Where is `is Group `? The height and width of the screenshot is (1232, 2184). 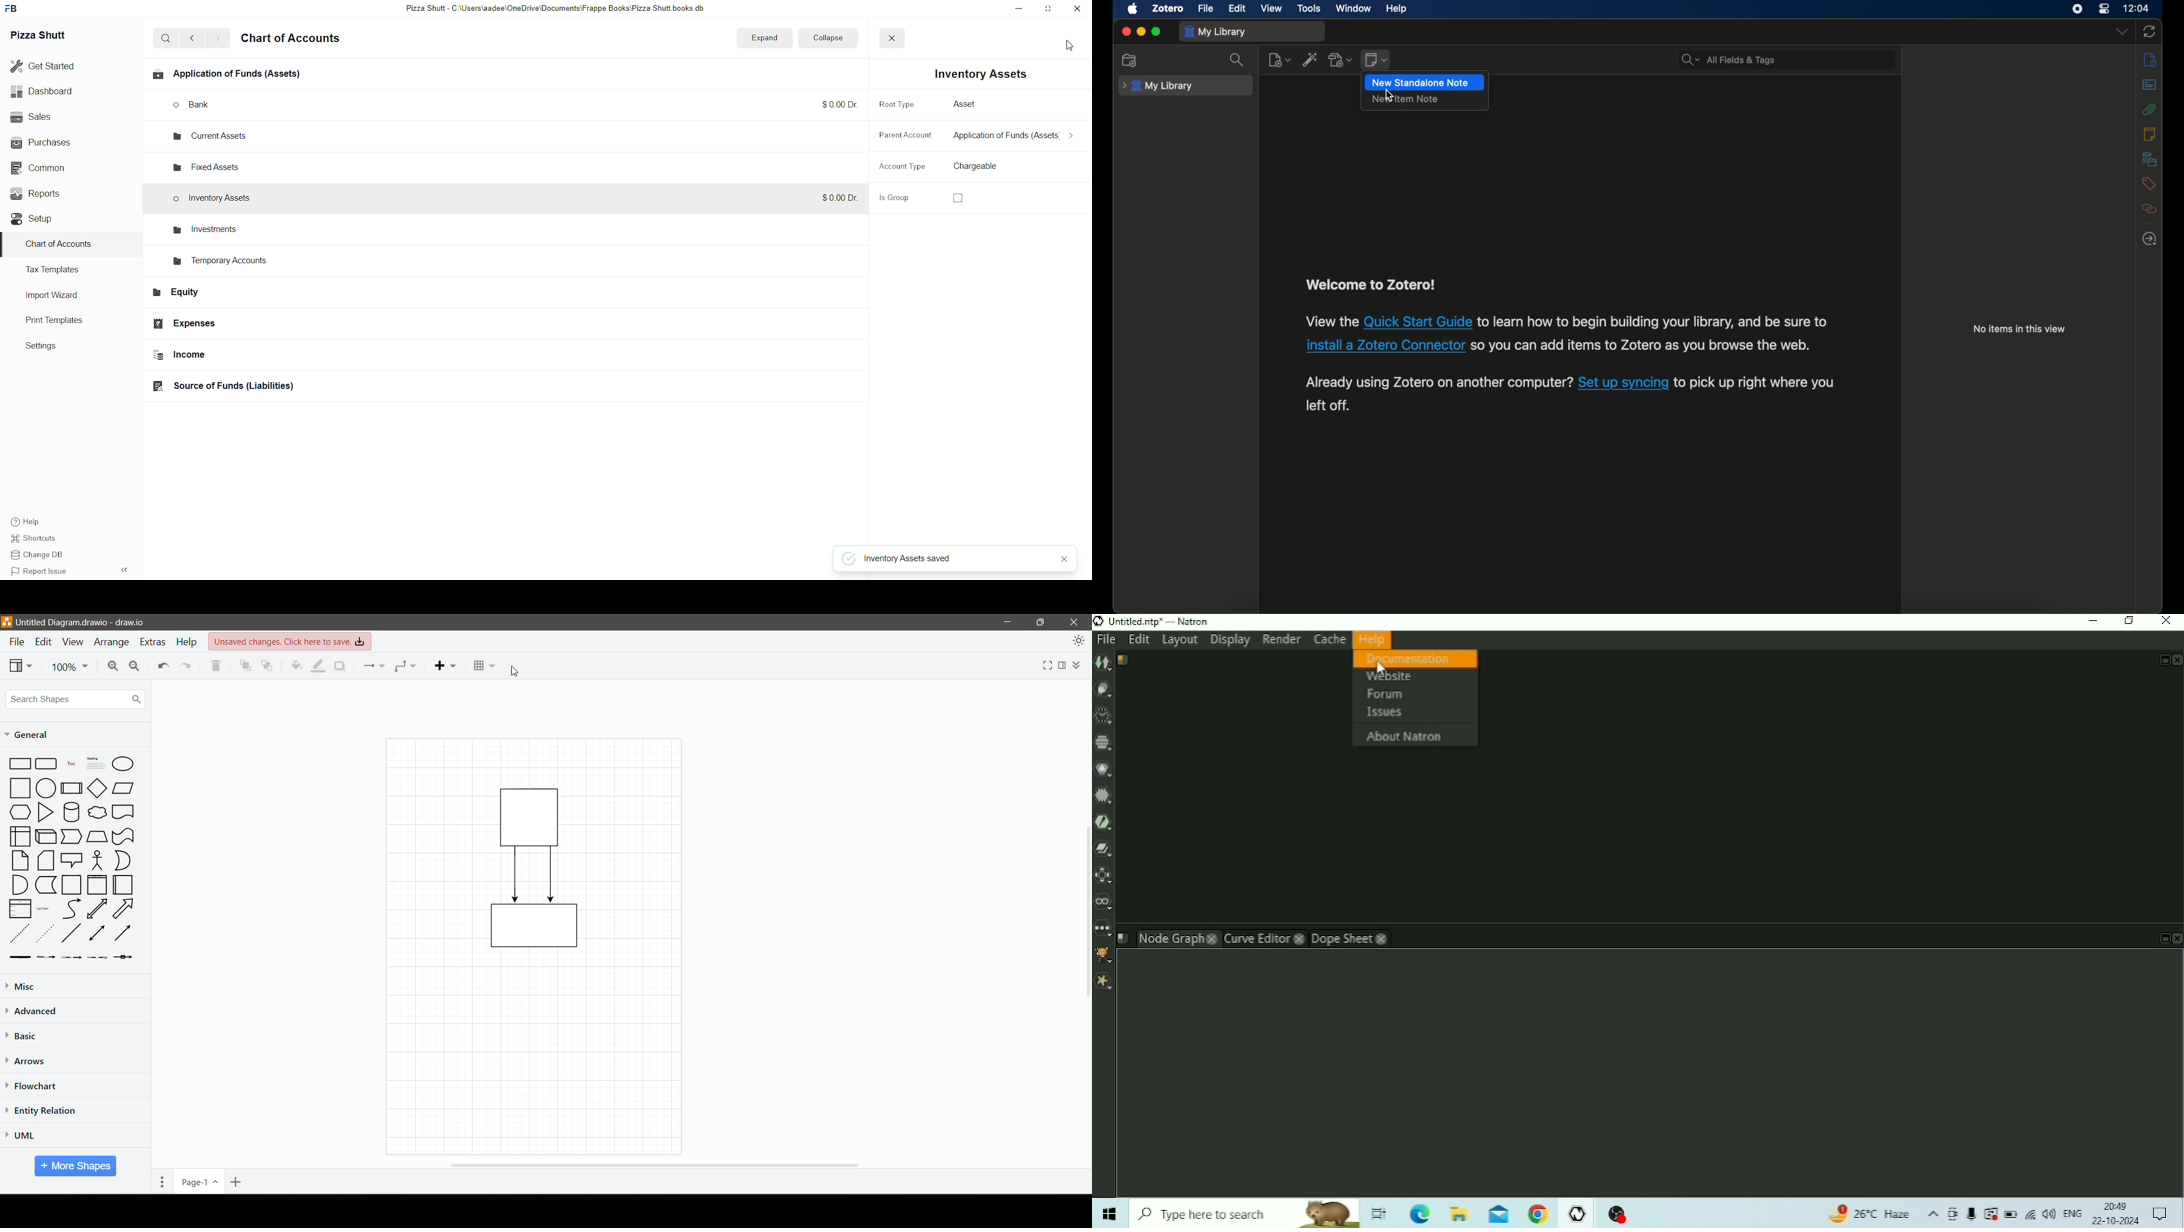 is Group  is located at coordinates (898, 200).